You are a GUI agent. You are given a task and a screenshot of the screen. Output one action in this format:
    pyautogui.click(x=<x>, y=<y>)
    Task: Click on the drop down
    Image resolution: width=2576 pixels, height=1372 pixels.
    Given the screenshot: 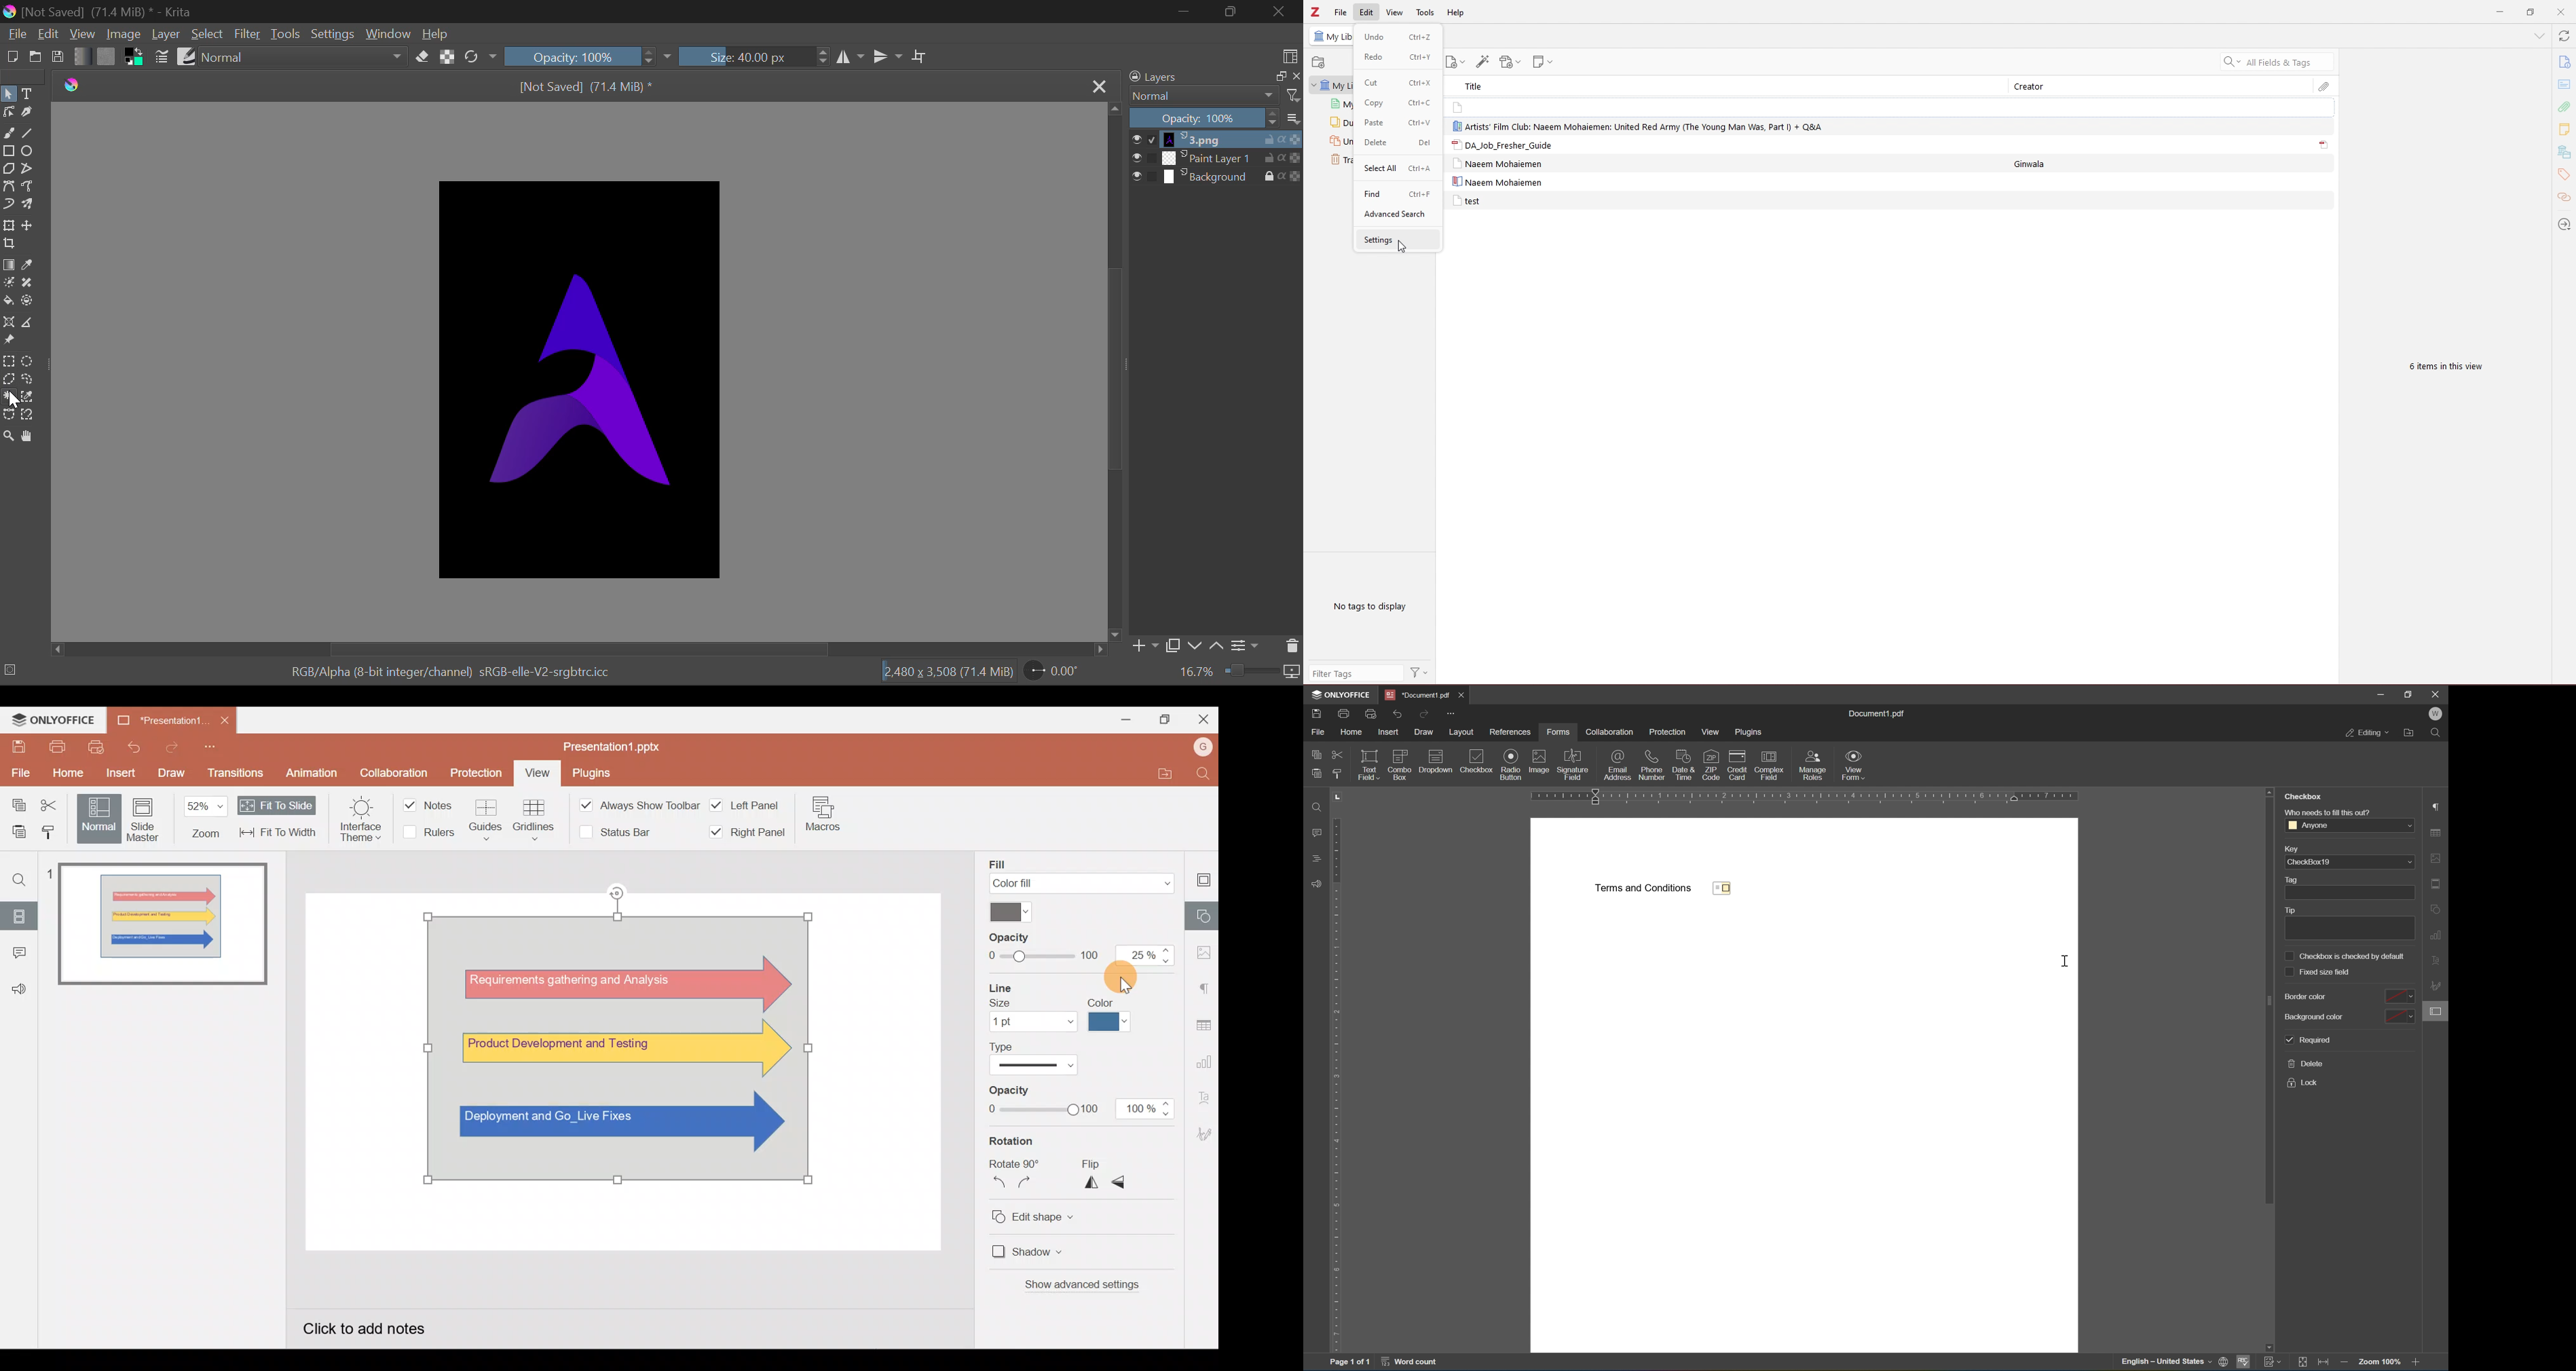 What is the action you would take?
    pyautogui.click(x=2407, y=826)
    